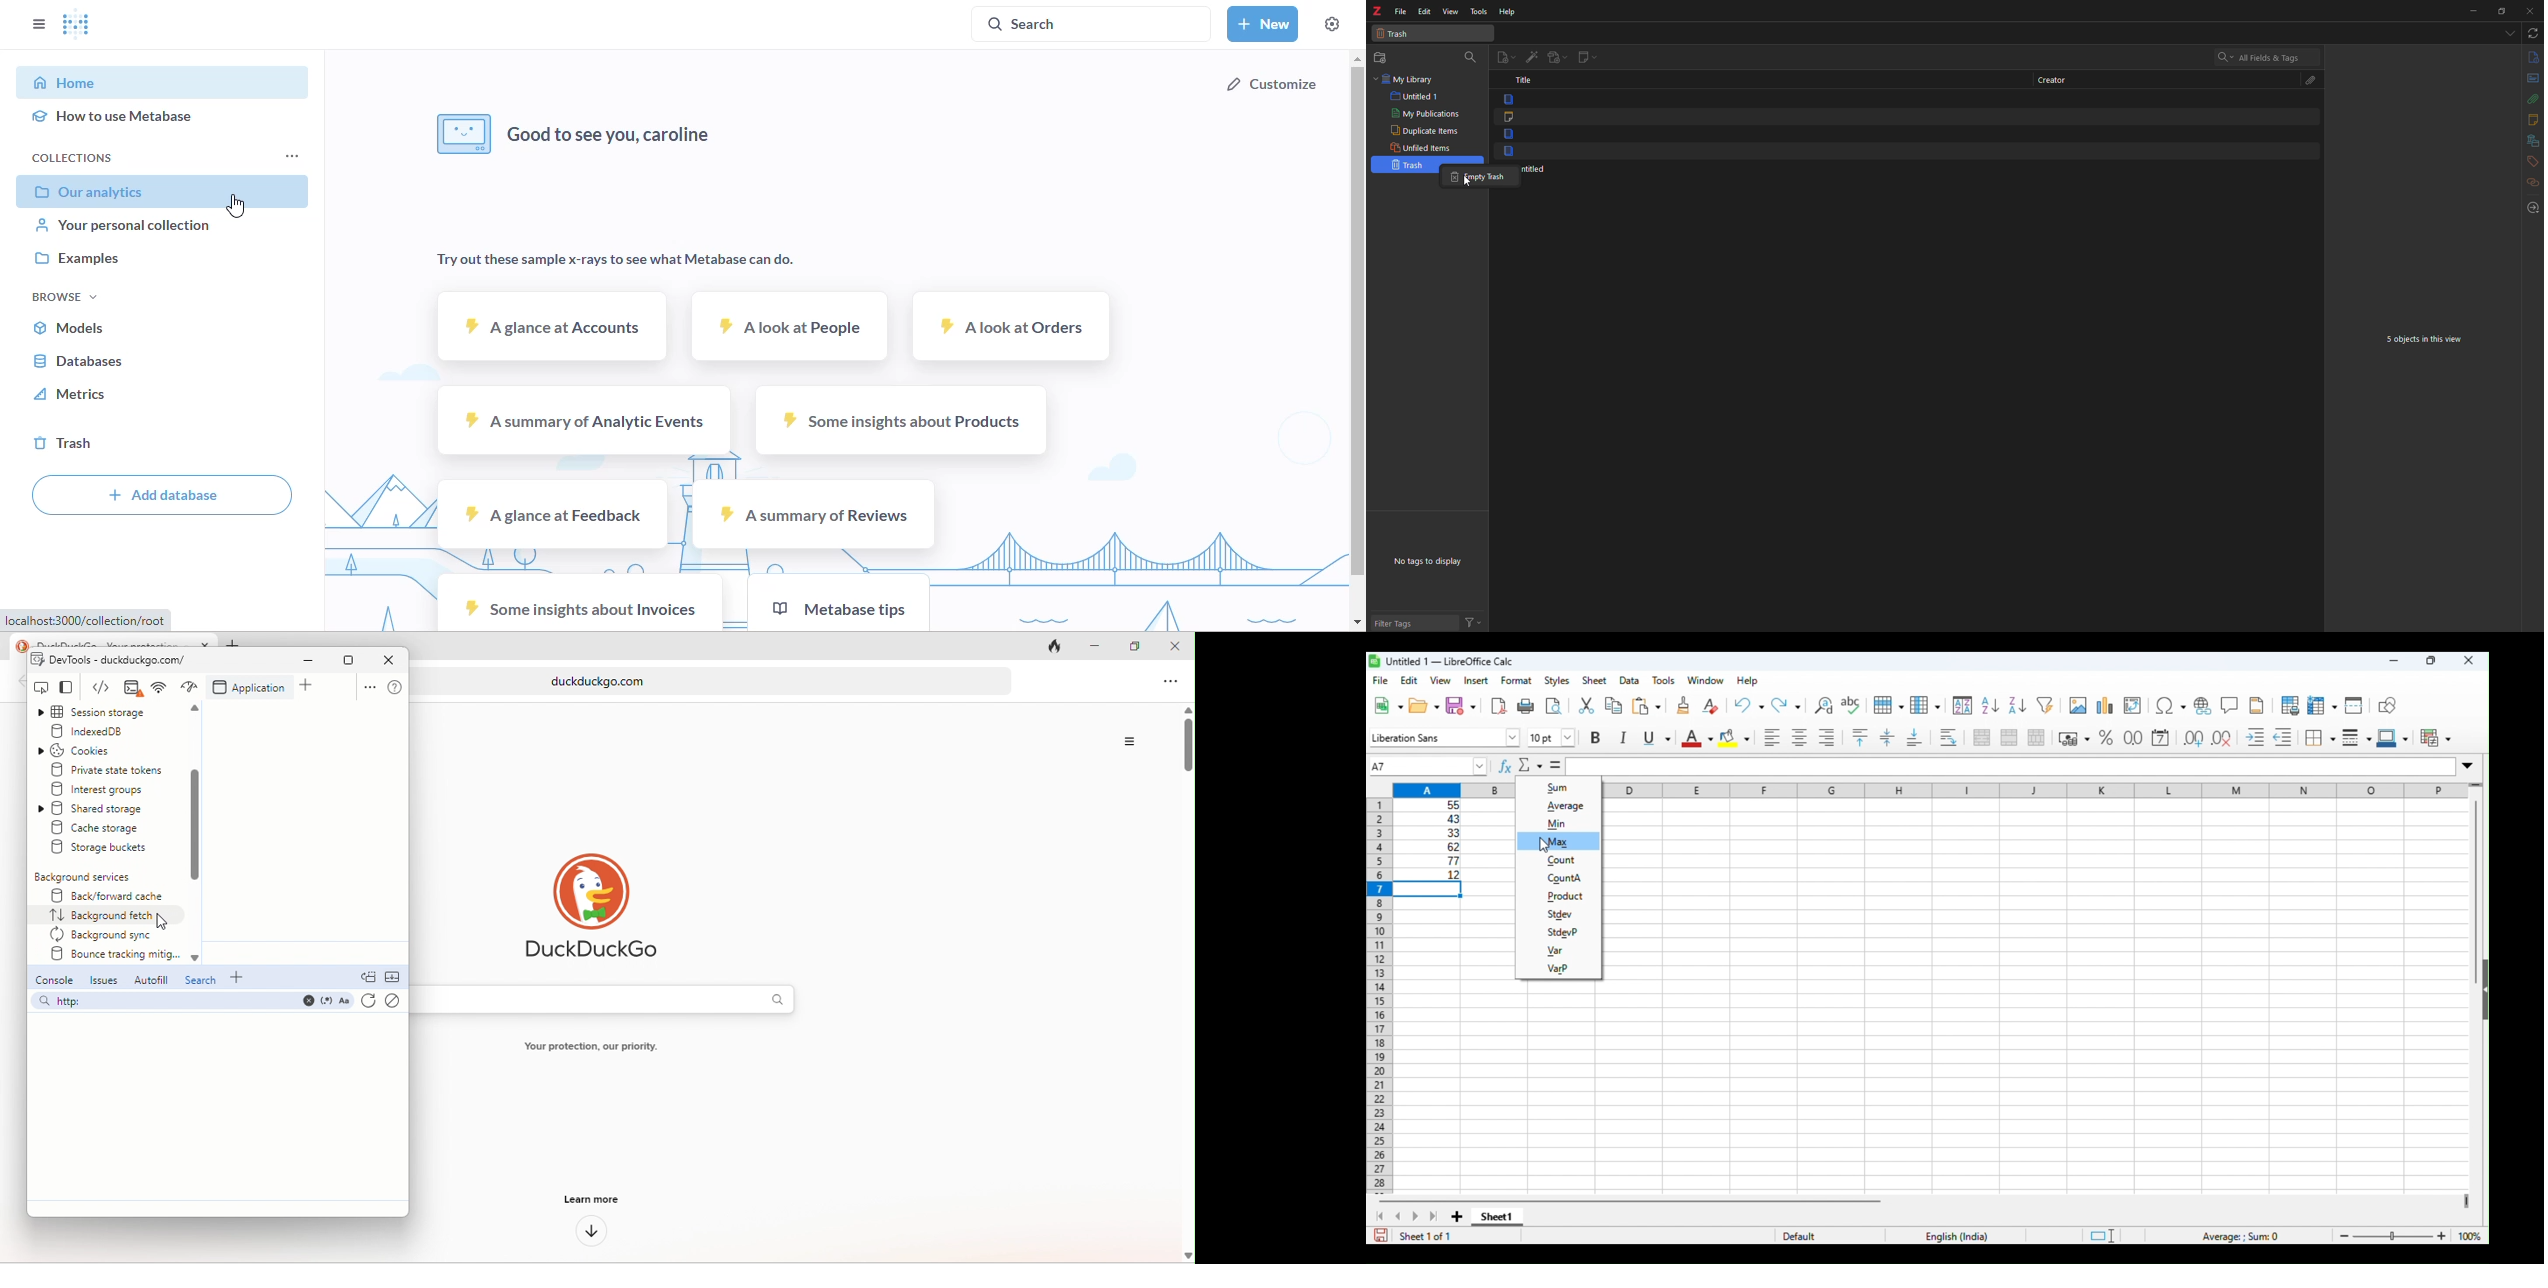 This screenshot has width=2548, height=1288. Describe the element at coordinates (1430, 565) in the screenshot. I see `no tags` at that location.